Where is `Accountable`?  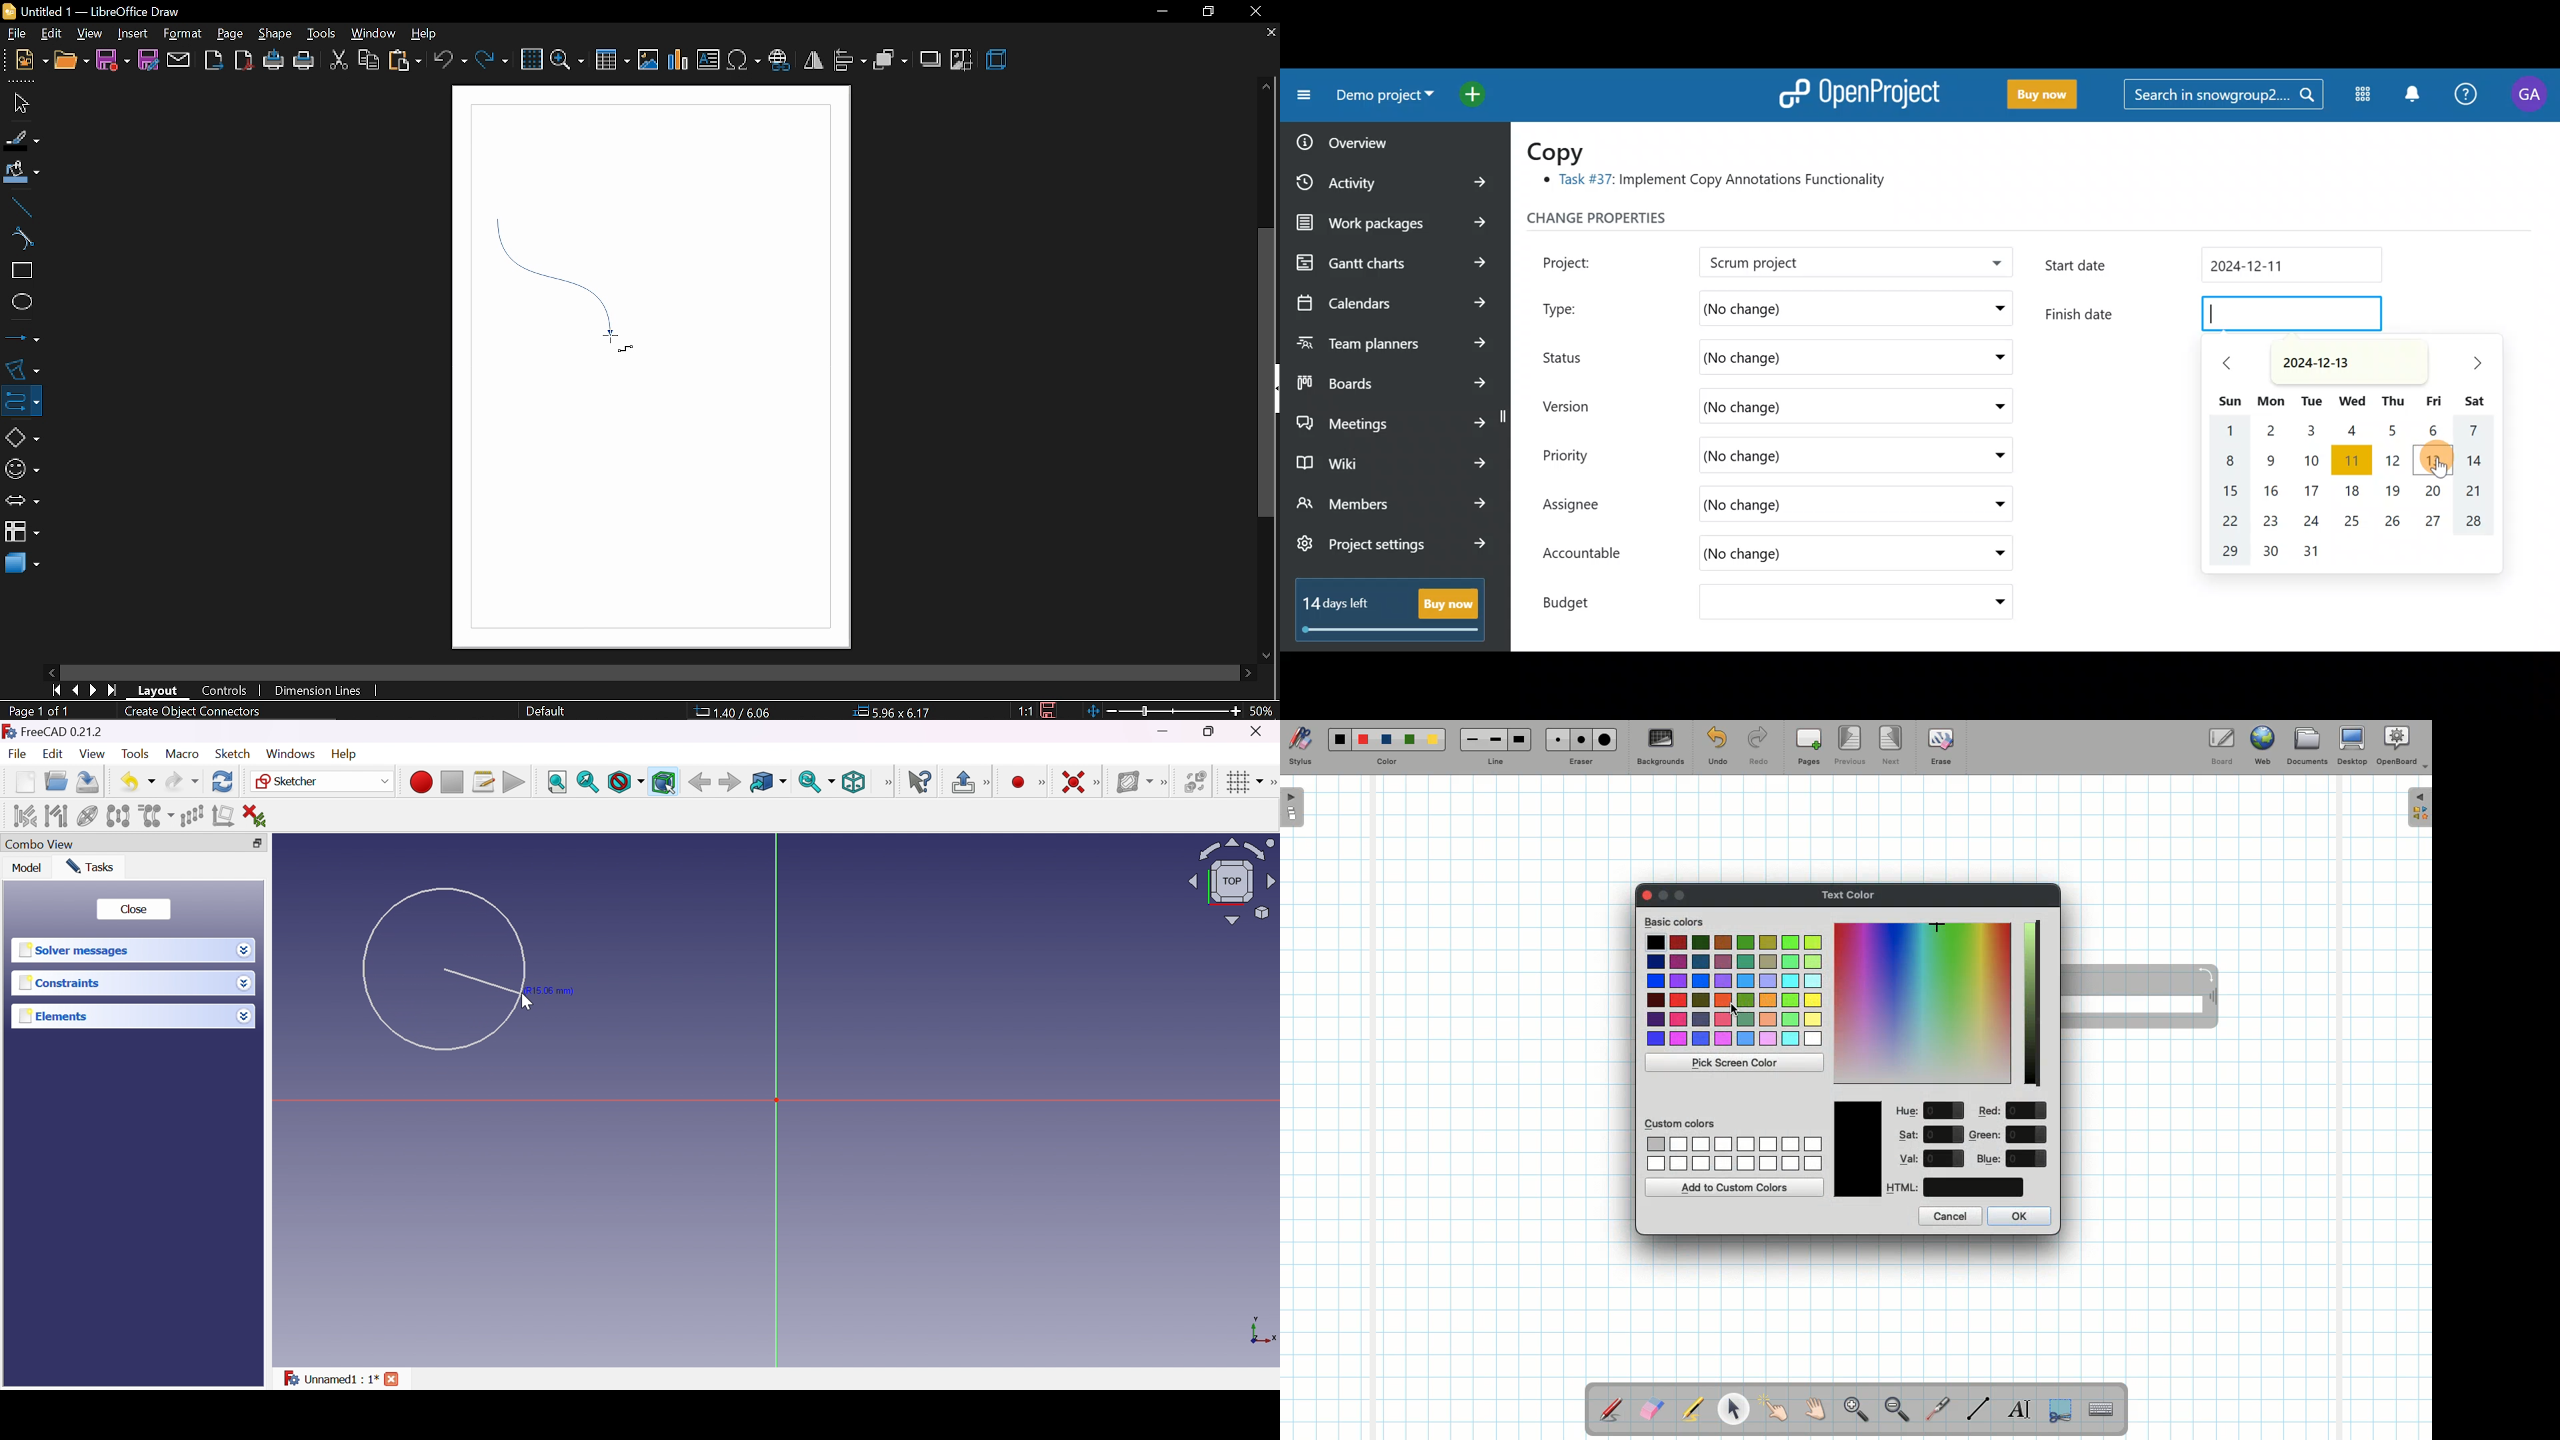 Accountable is located at coordinates (1589, 555).